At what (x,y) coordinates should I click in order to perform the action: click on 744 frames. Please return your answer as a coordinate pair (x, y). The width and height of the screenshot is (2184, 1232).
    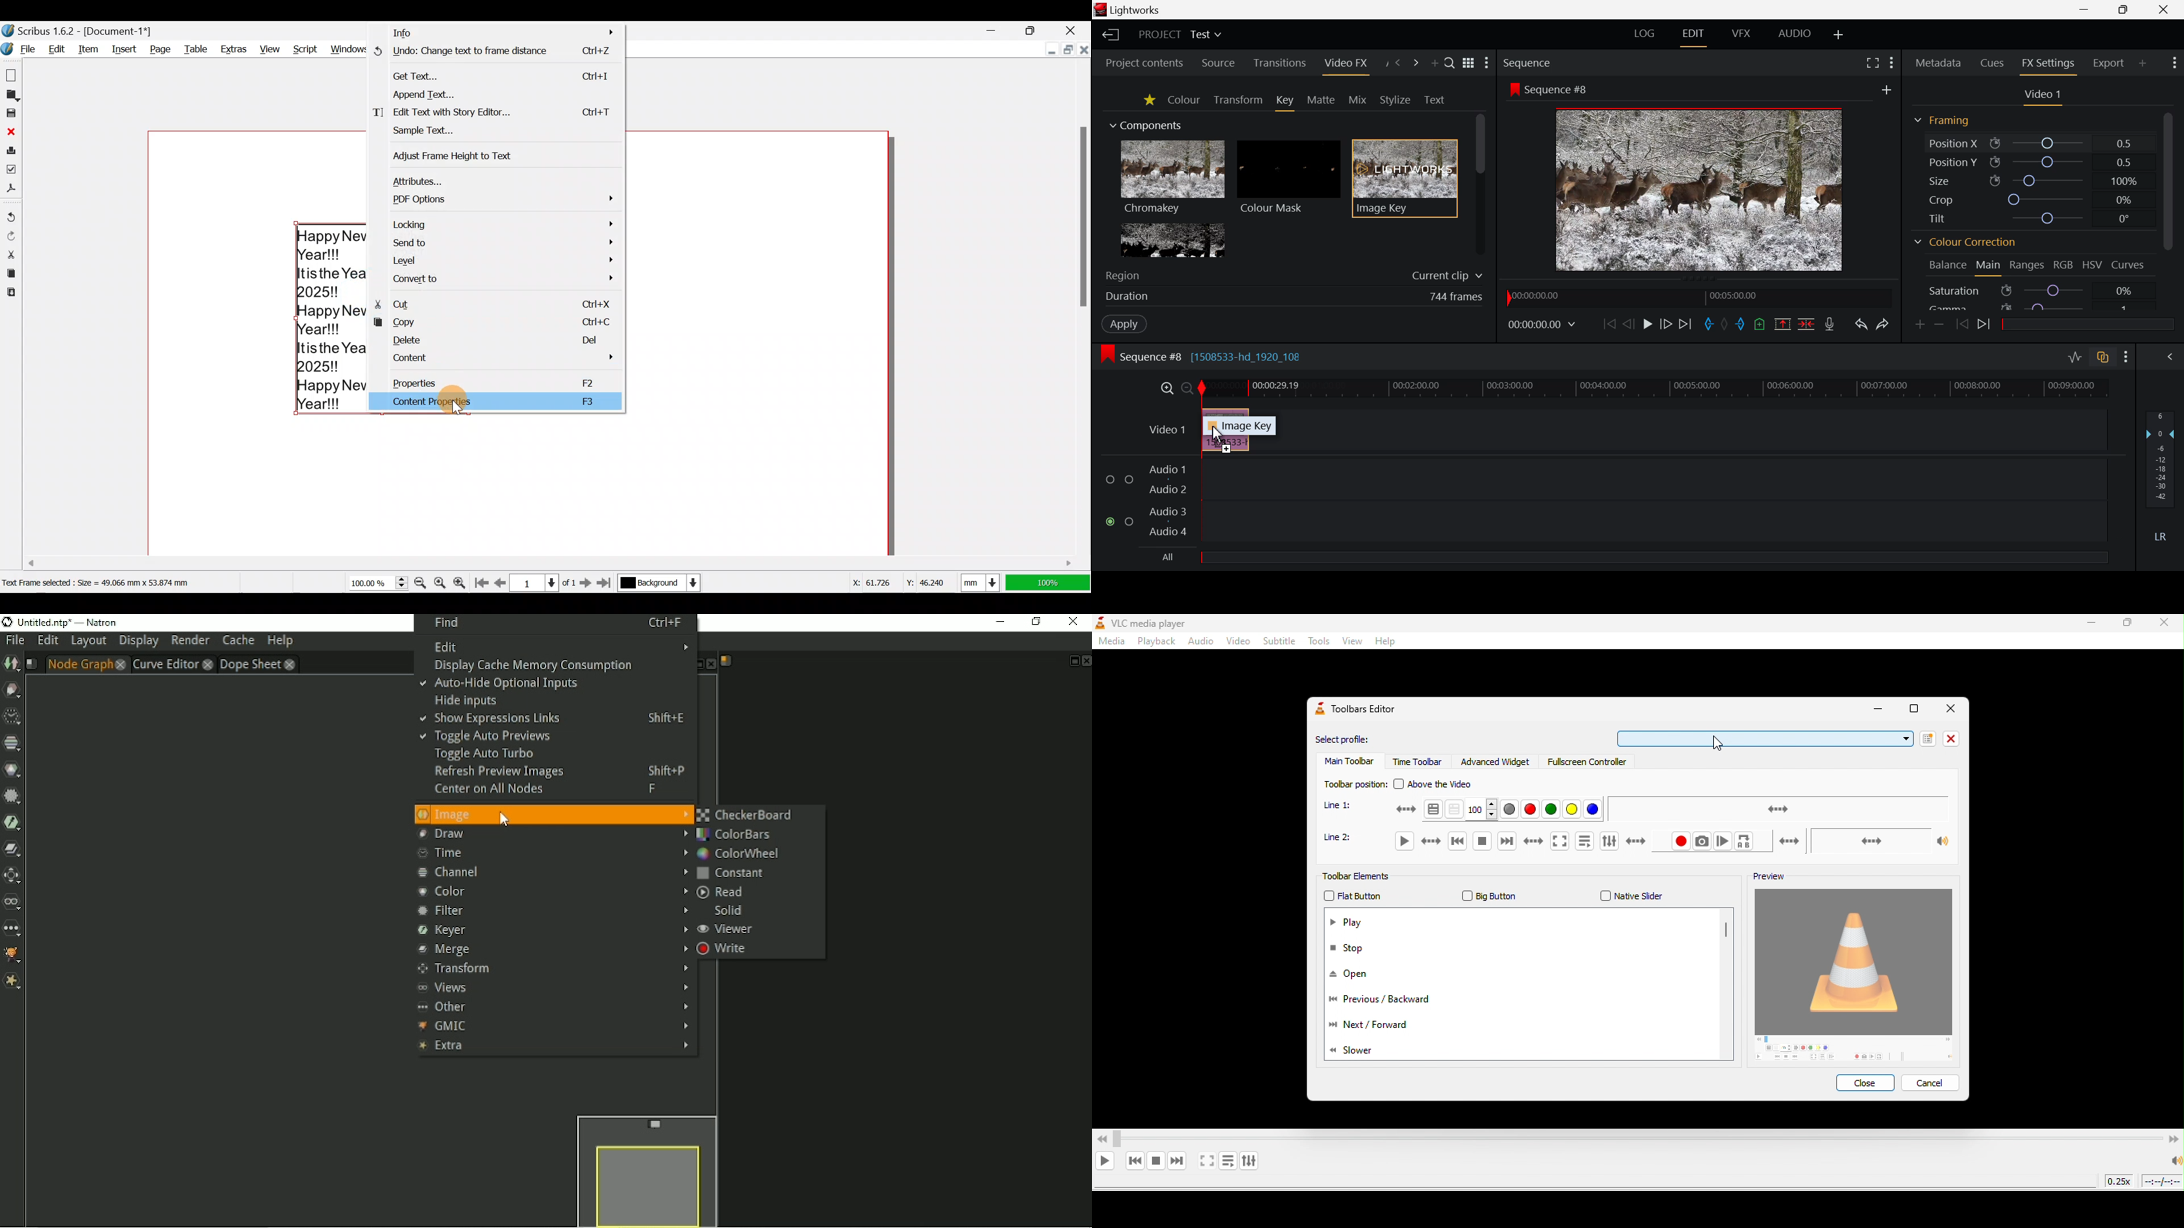
    Looking at the image, I should click on (1455, 297).